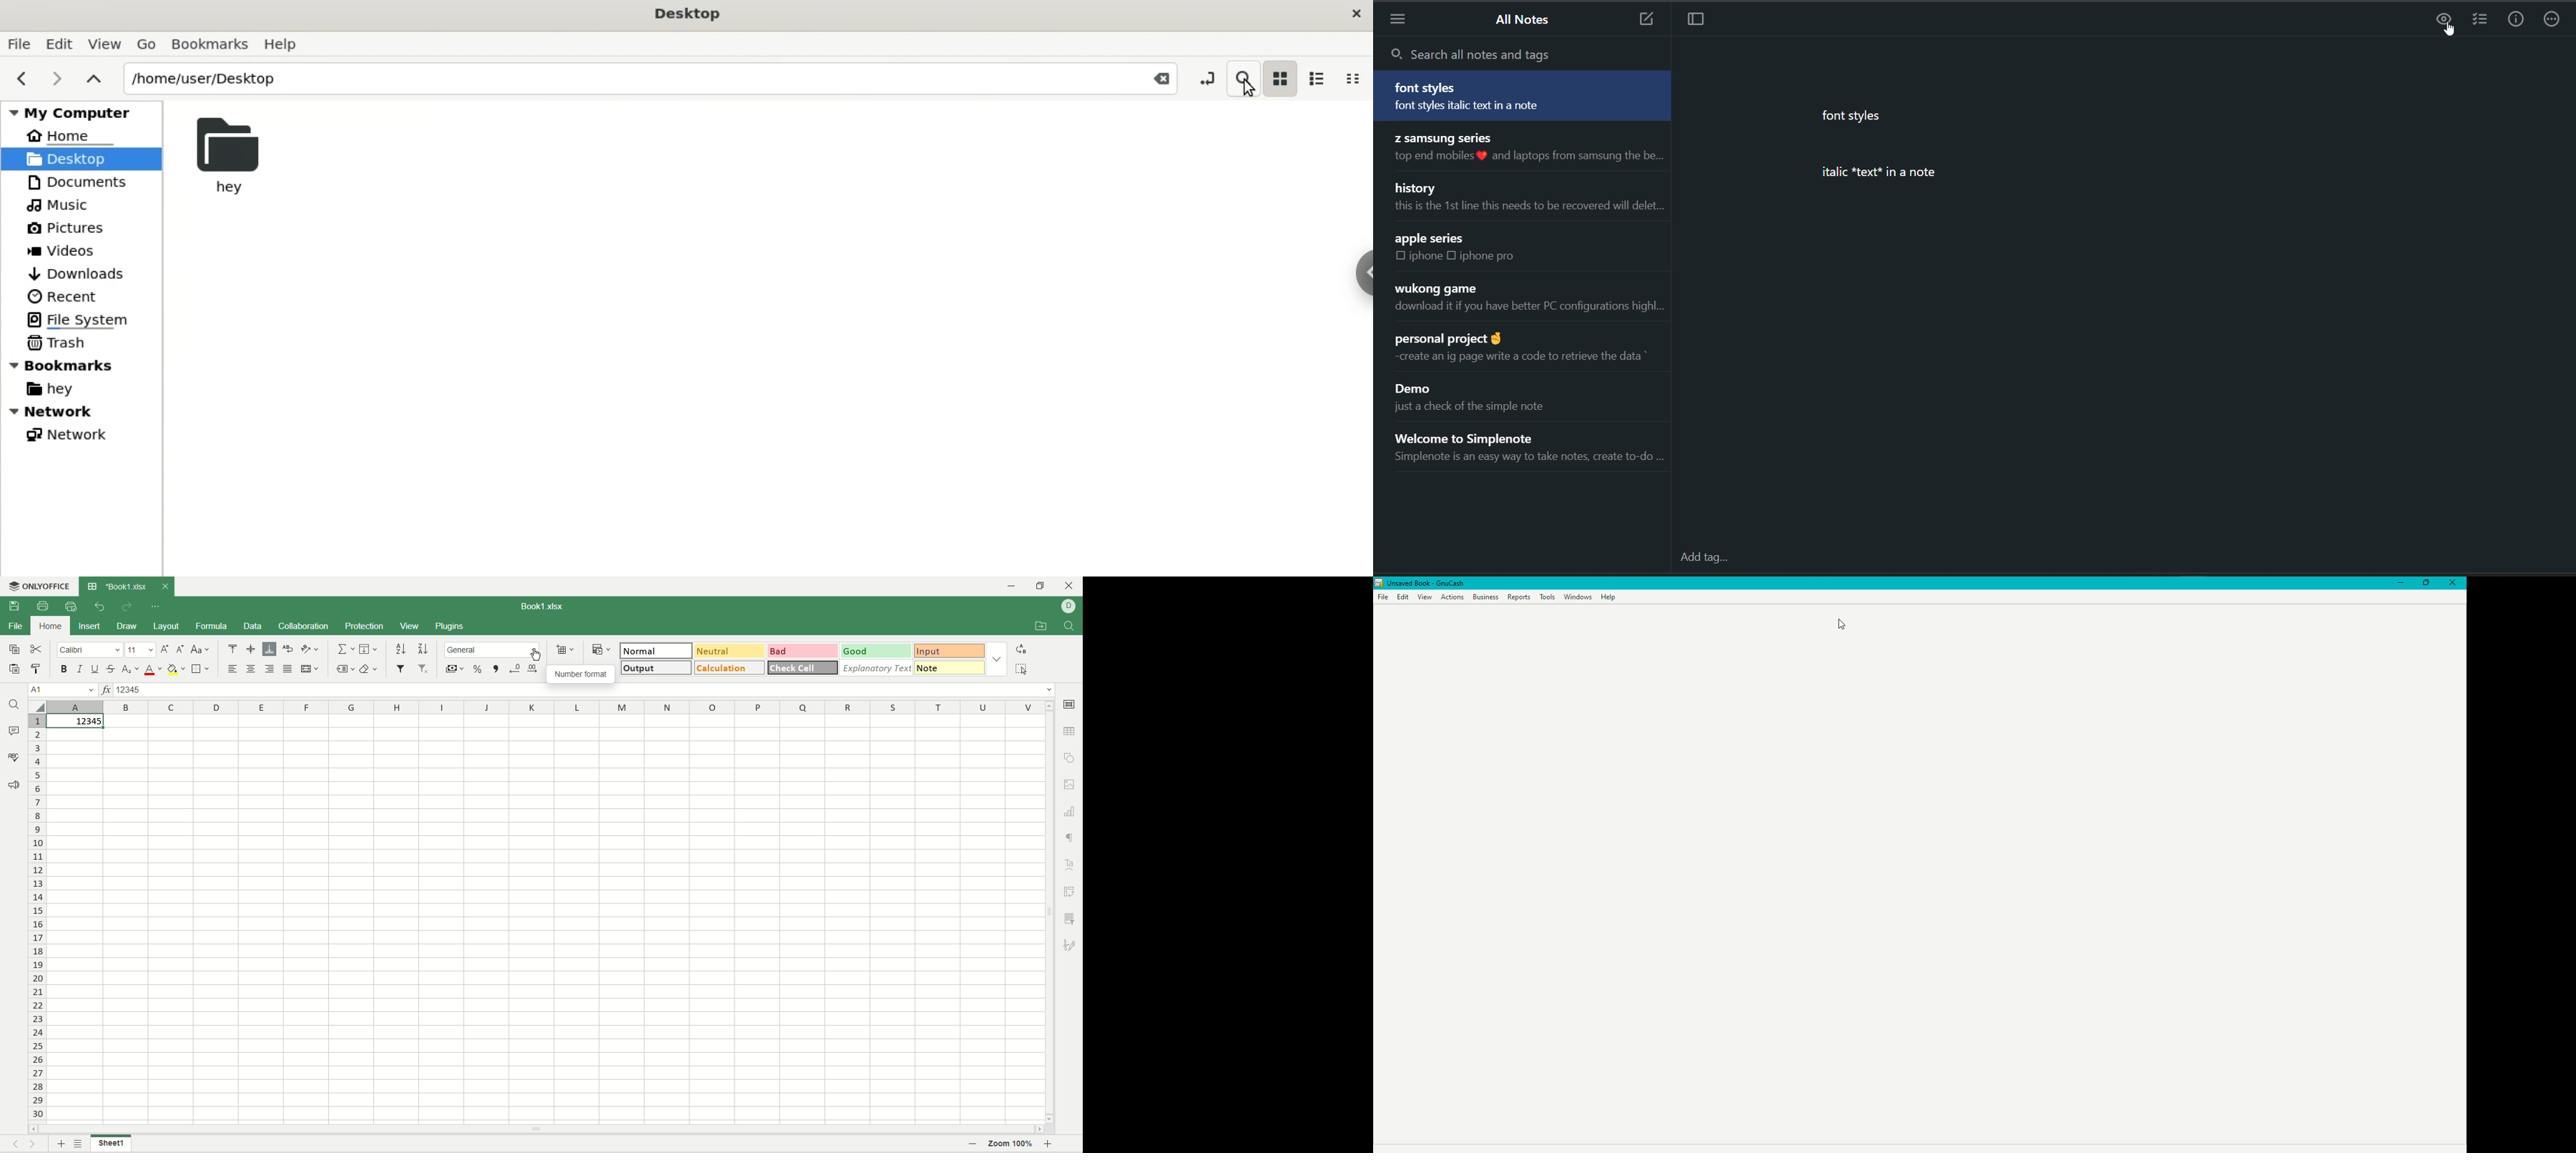  Describe the element at coordinates (346, 670) in the screenshot. I see `named ranges` at that location.